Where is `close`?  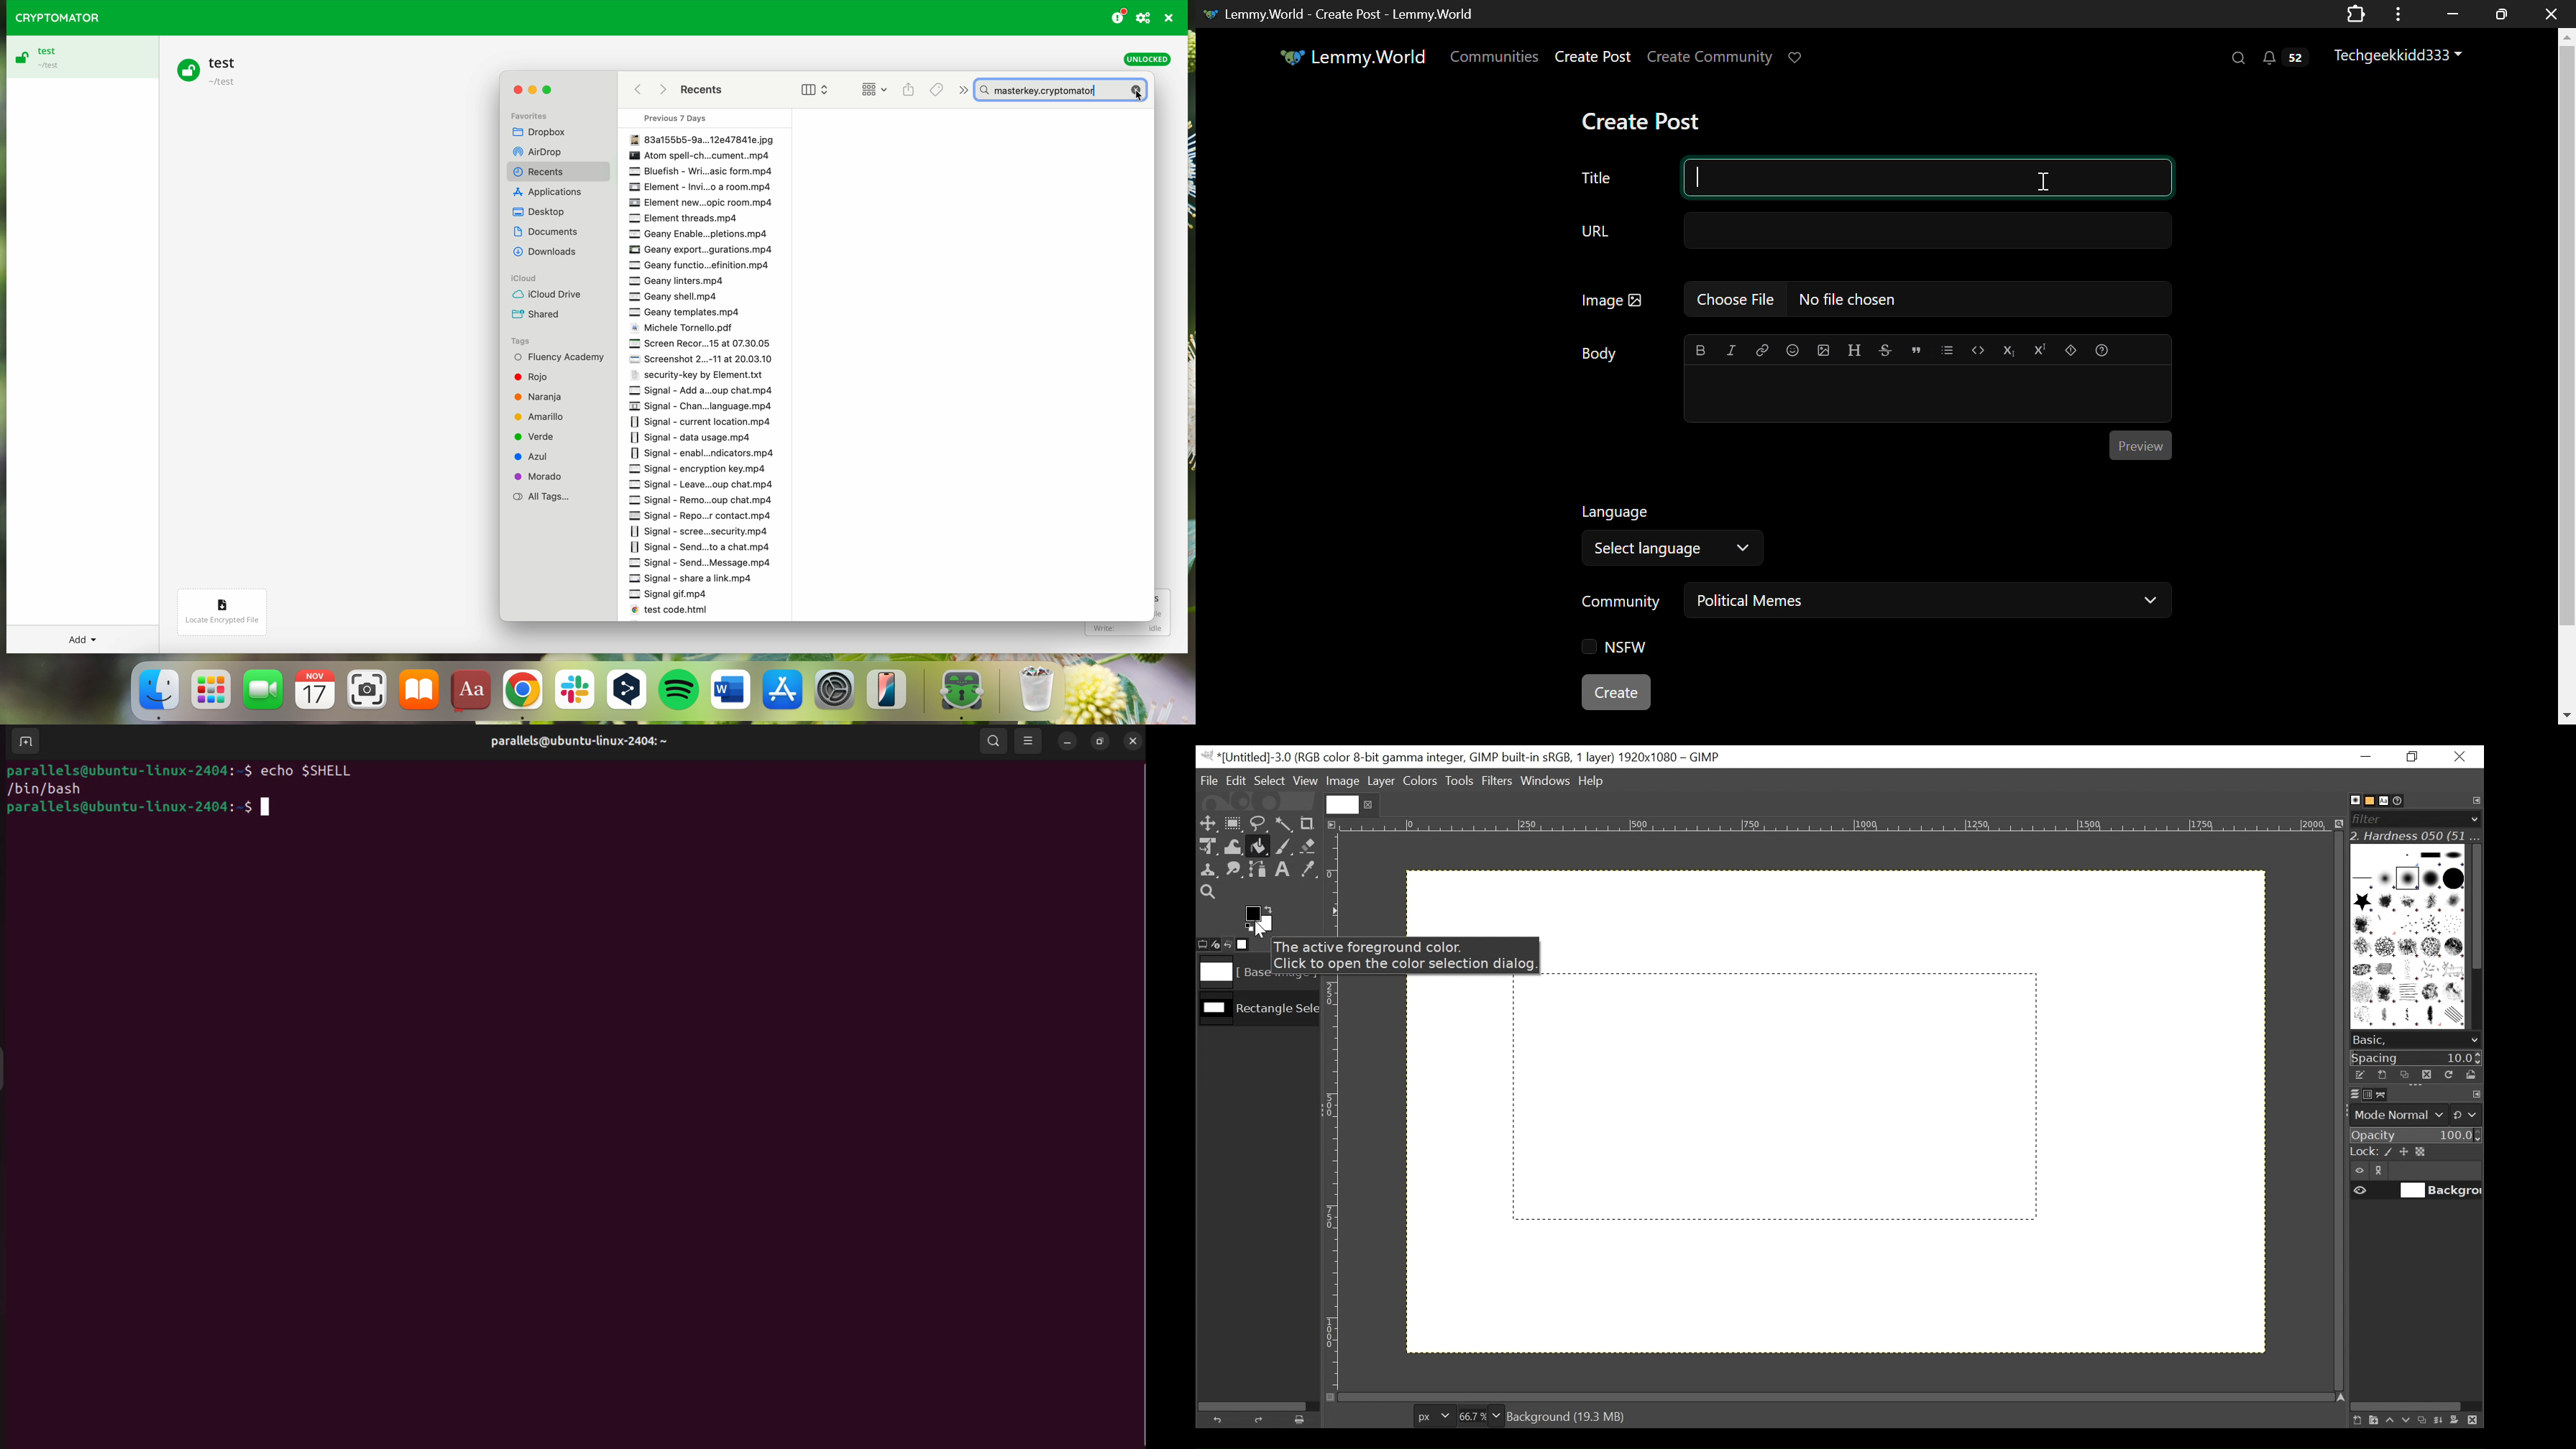
close is located at coordinates (1370, 804).